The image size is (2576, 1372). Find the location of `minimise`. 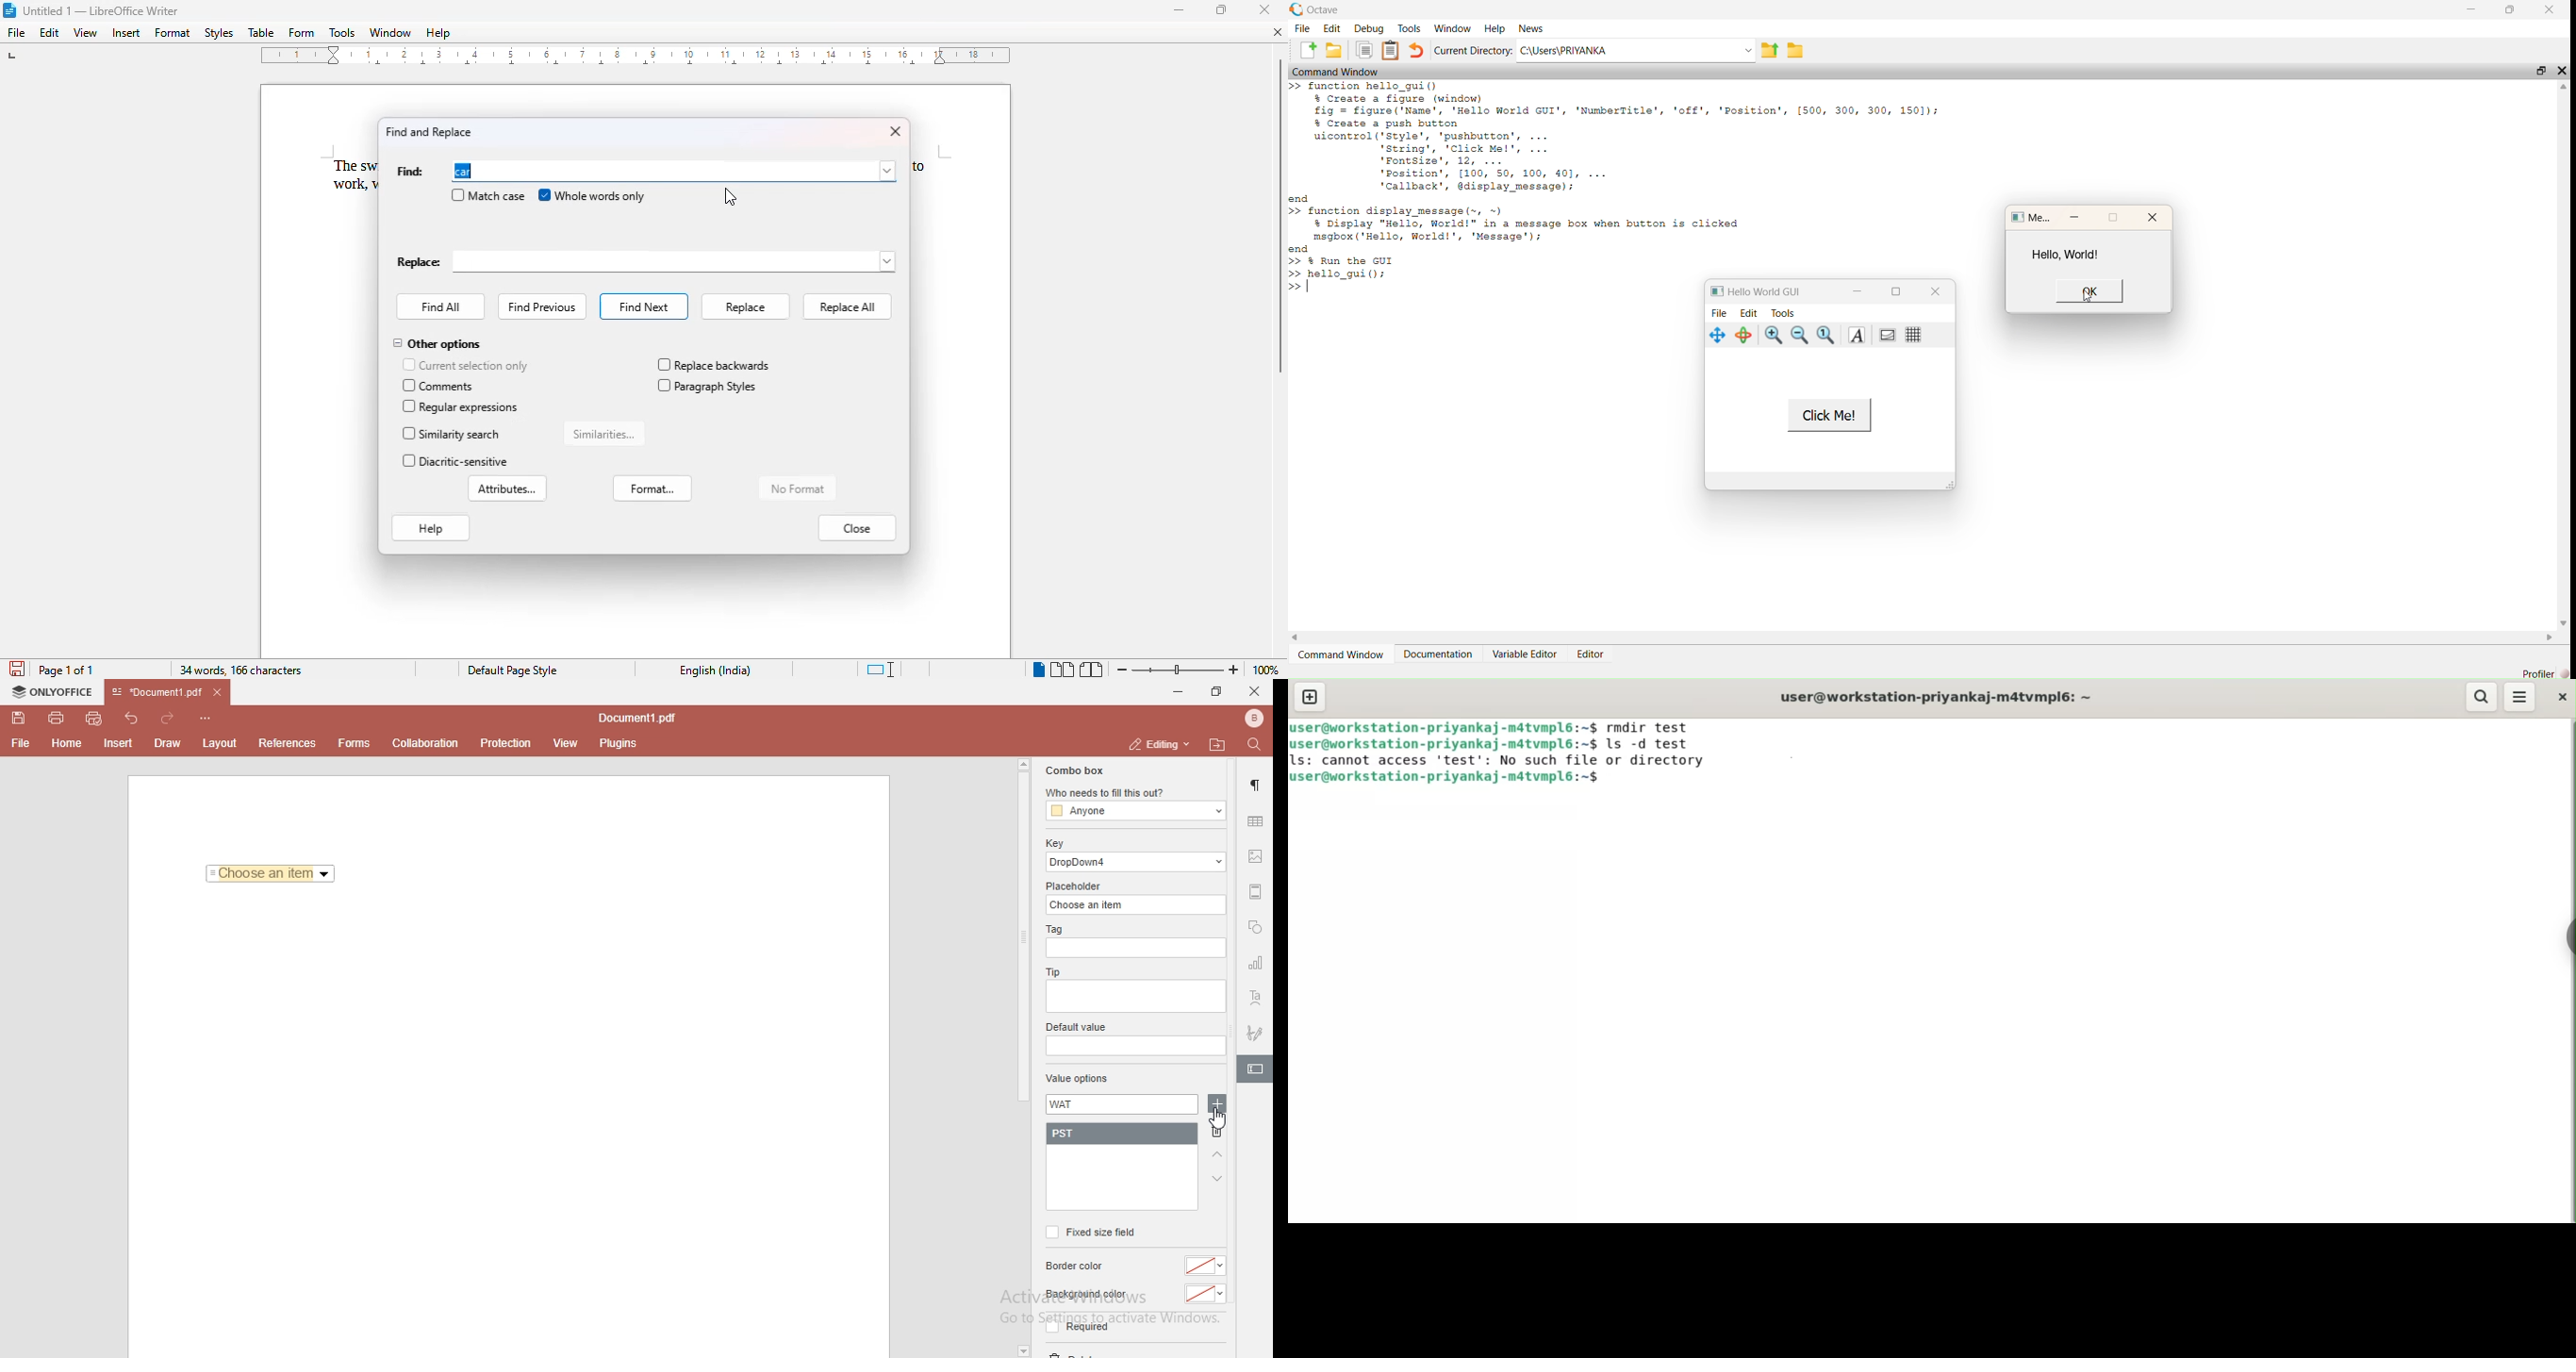

minimise is located at coordinates (2077, 217).